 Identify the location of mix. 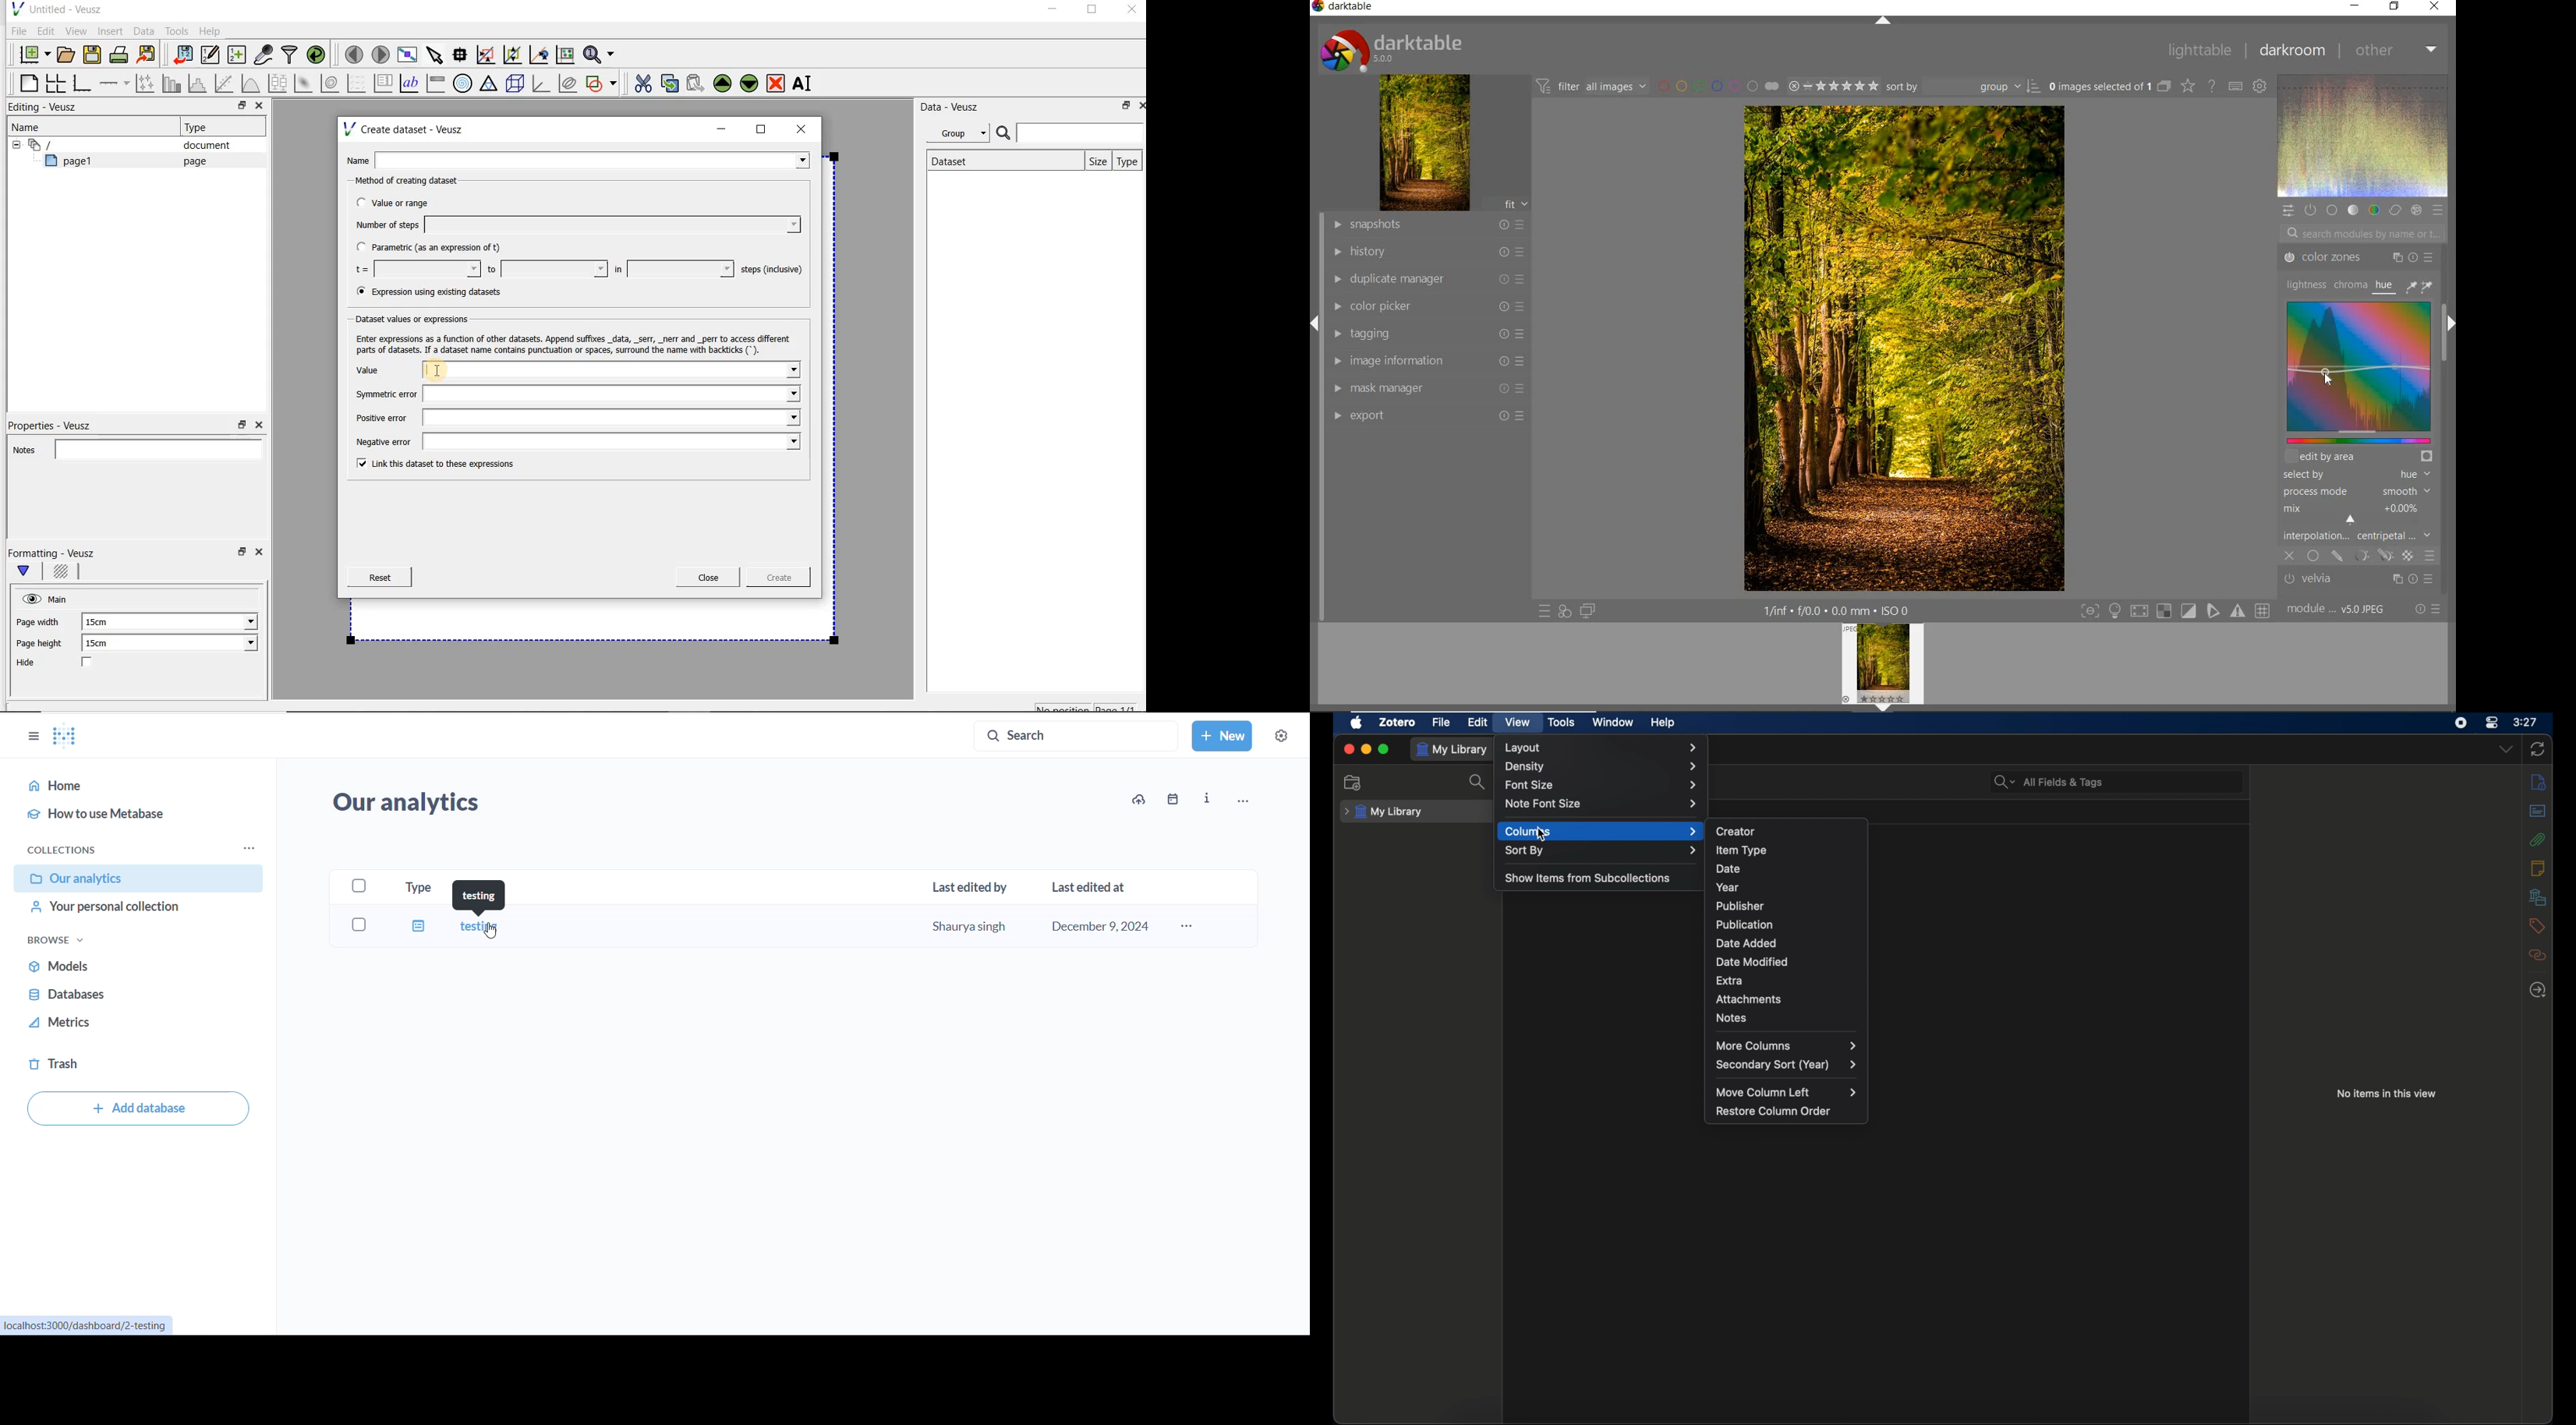
(2361, 515).